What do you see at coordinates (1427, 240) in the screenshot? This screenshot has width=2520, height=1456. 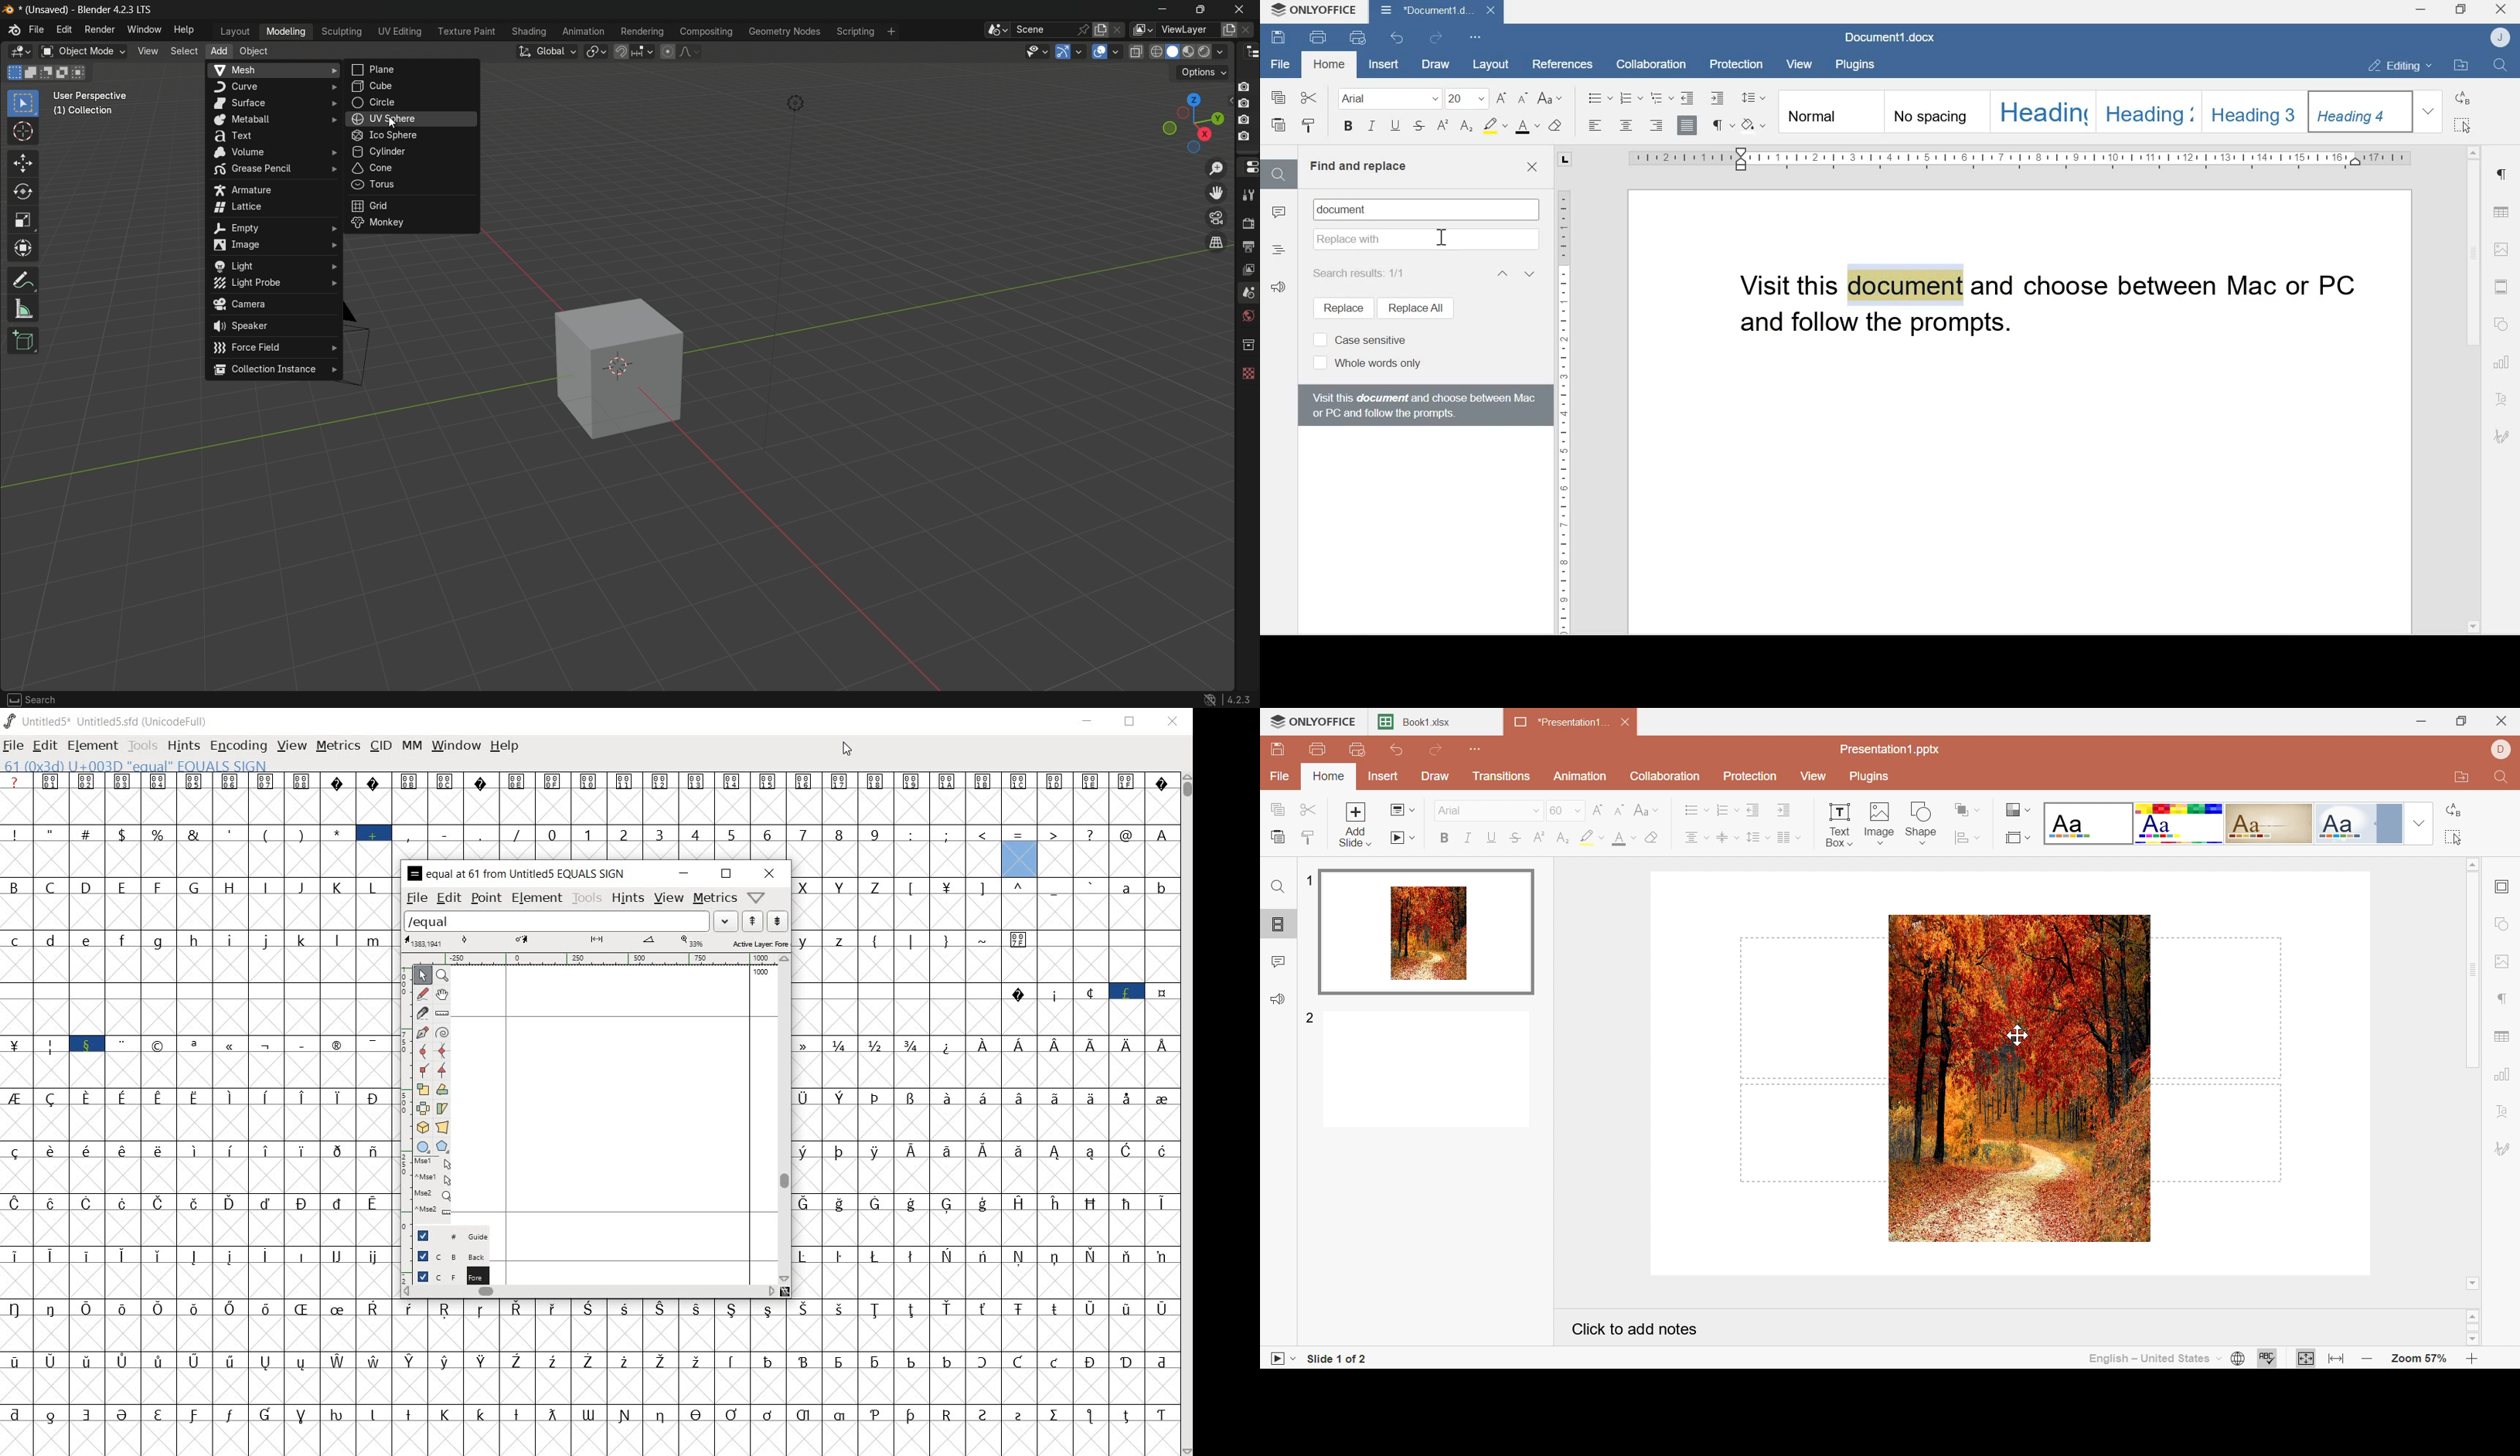 I see `Replace with` at bounding box center [1427, 240].